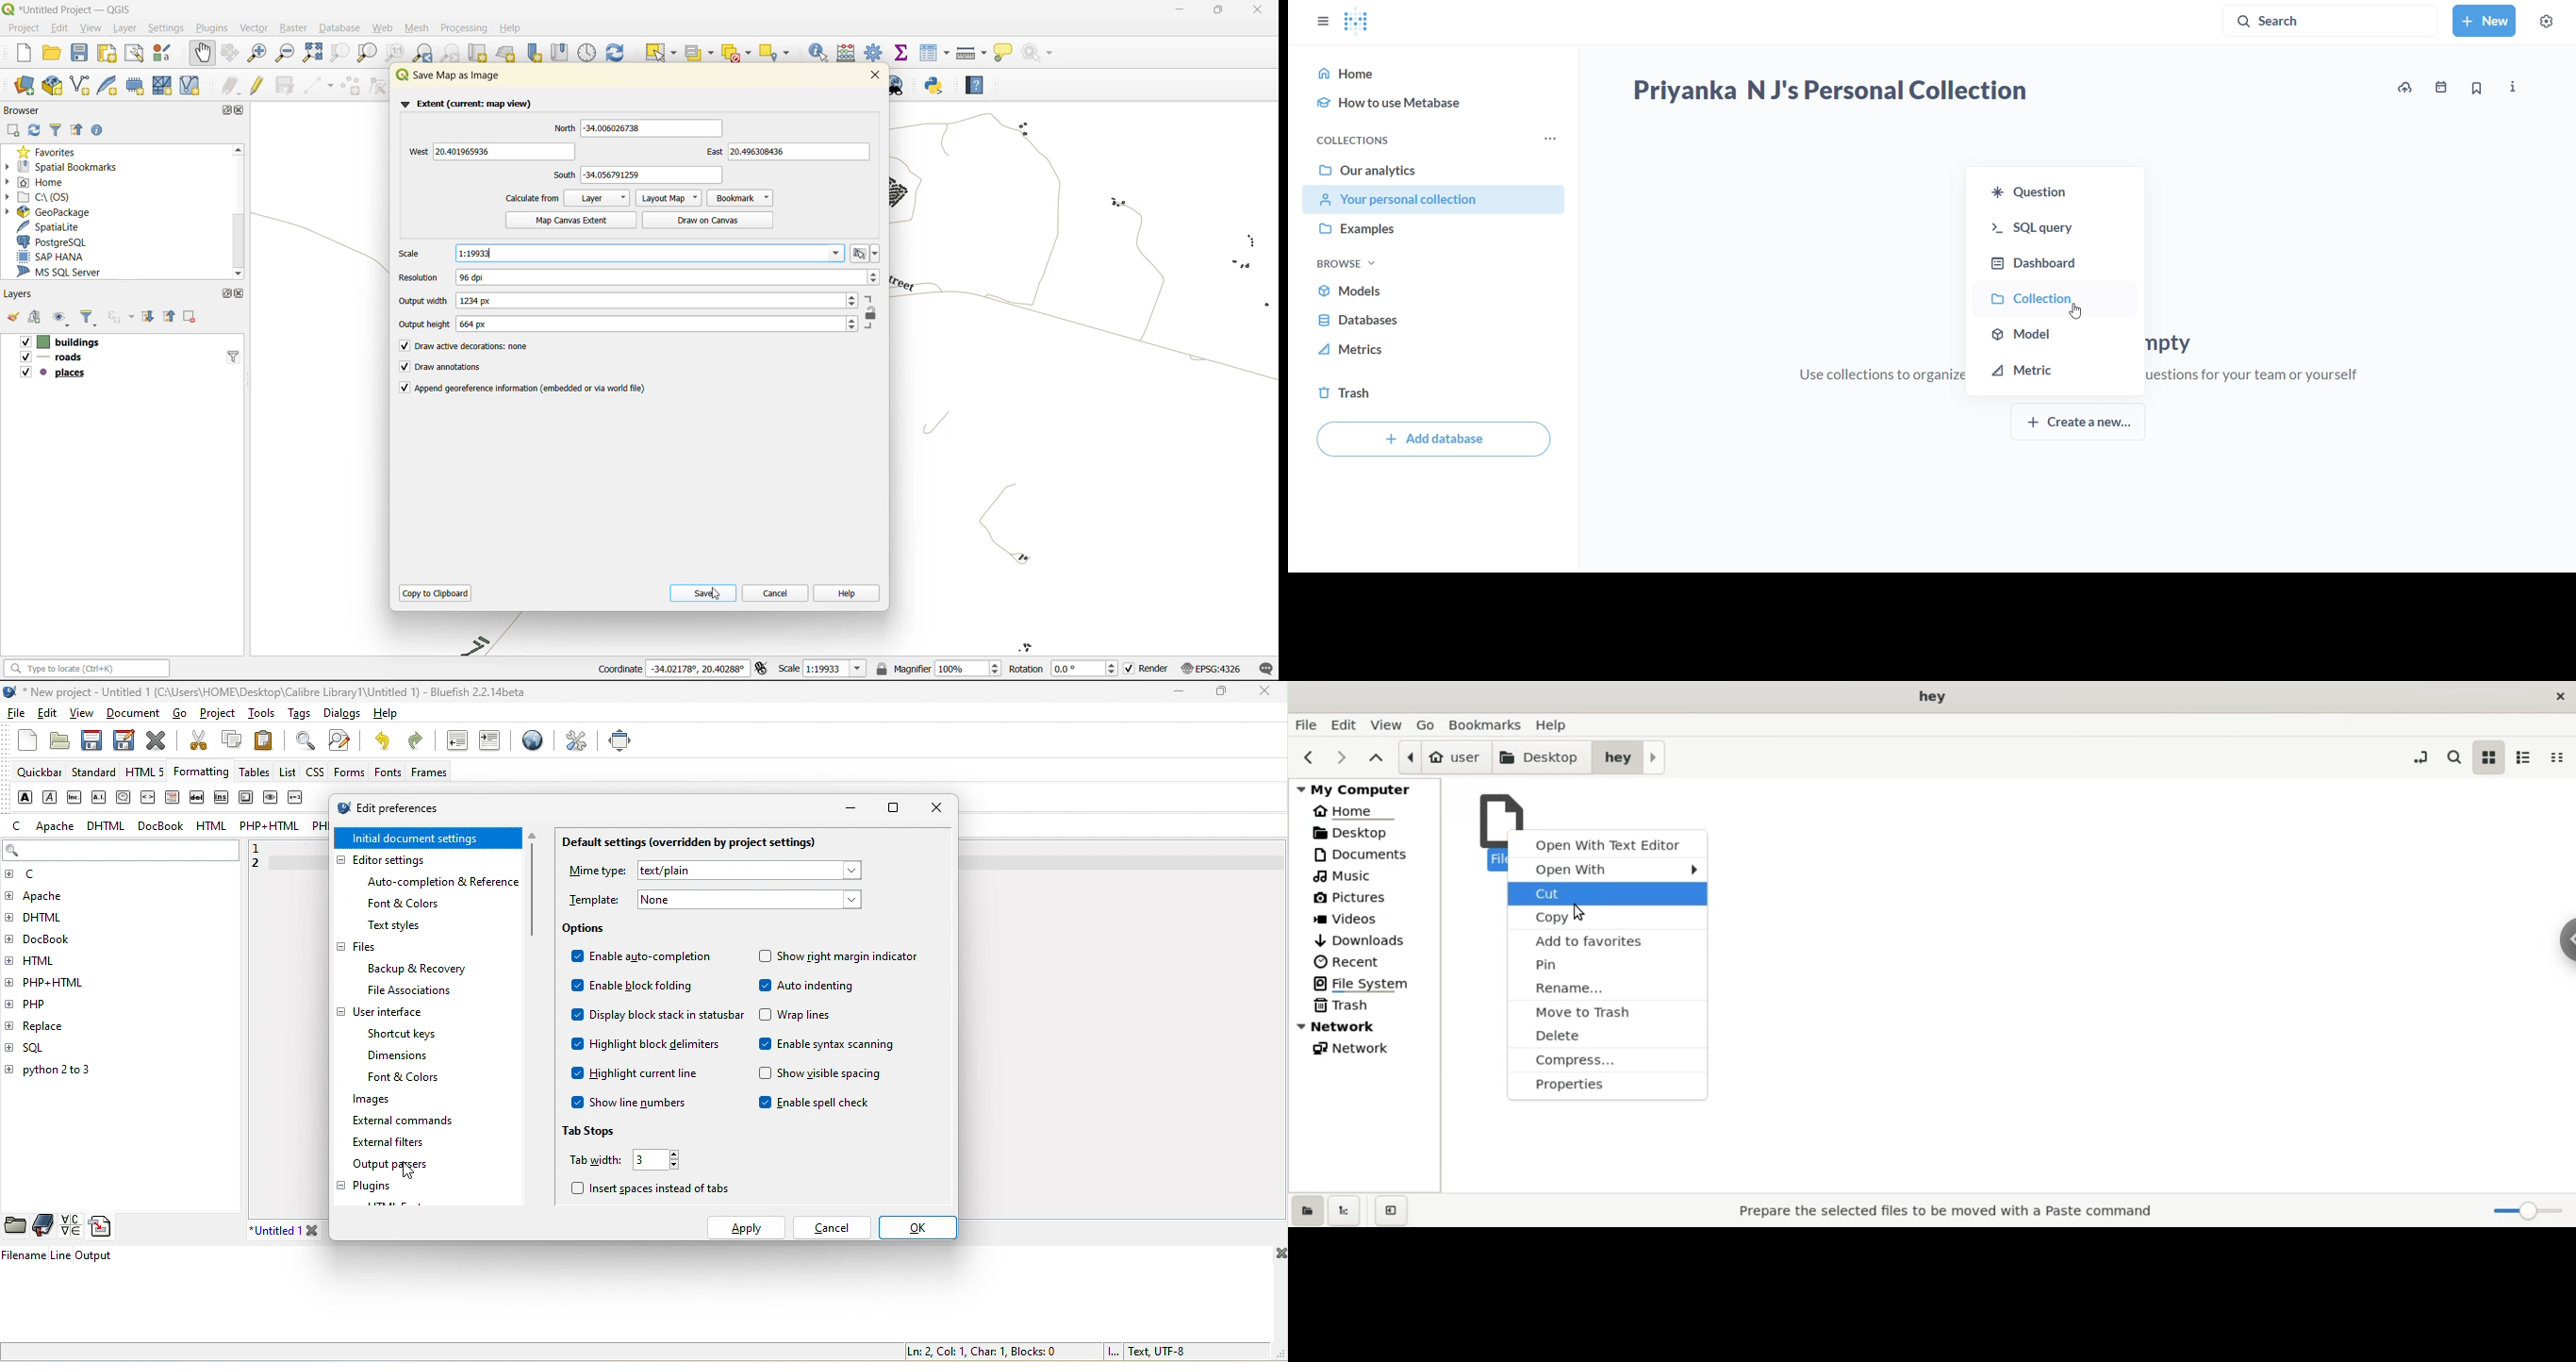 The height and width of the screenshot is (1372, 2576). What do you see at coordinates (224, 110) in the screenshot?
I see `maximize` at bounding box center [224, 110].